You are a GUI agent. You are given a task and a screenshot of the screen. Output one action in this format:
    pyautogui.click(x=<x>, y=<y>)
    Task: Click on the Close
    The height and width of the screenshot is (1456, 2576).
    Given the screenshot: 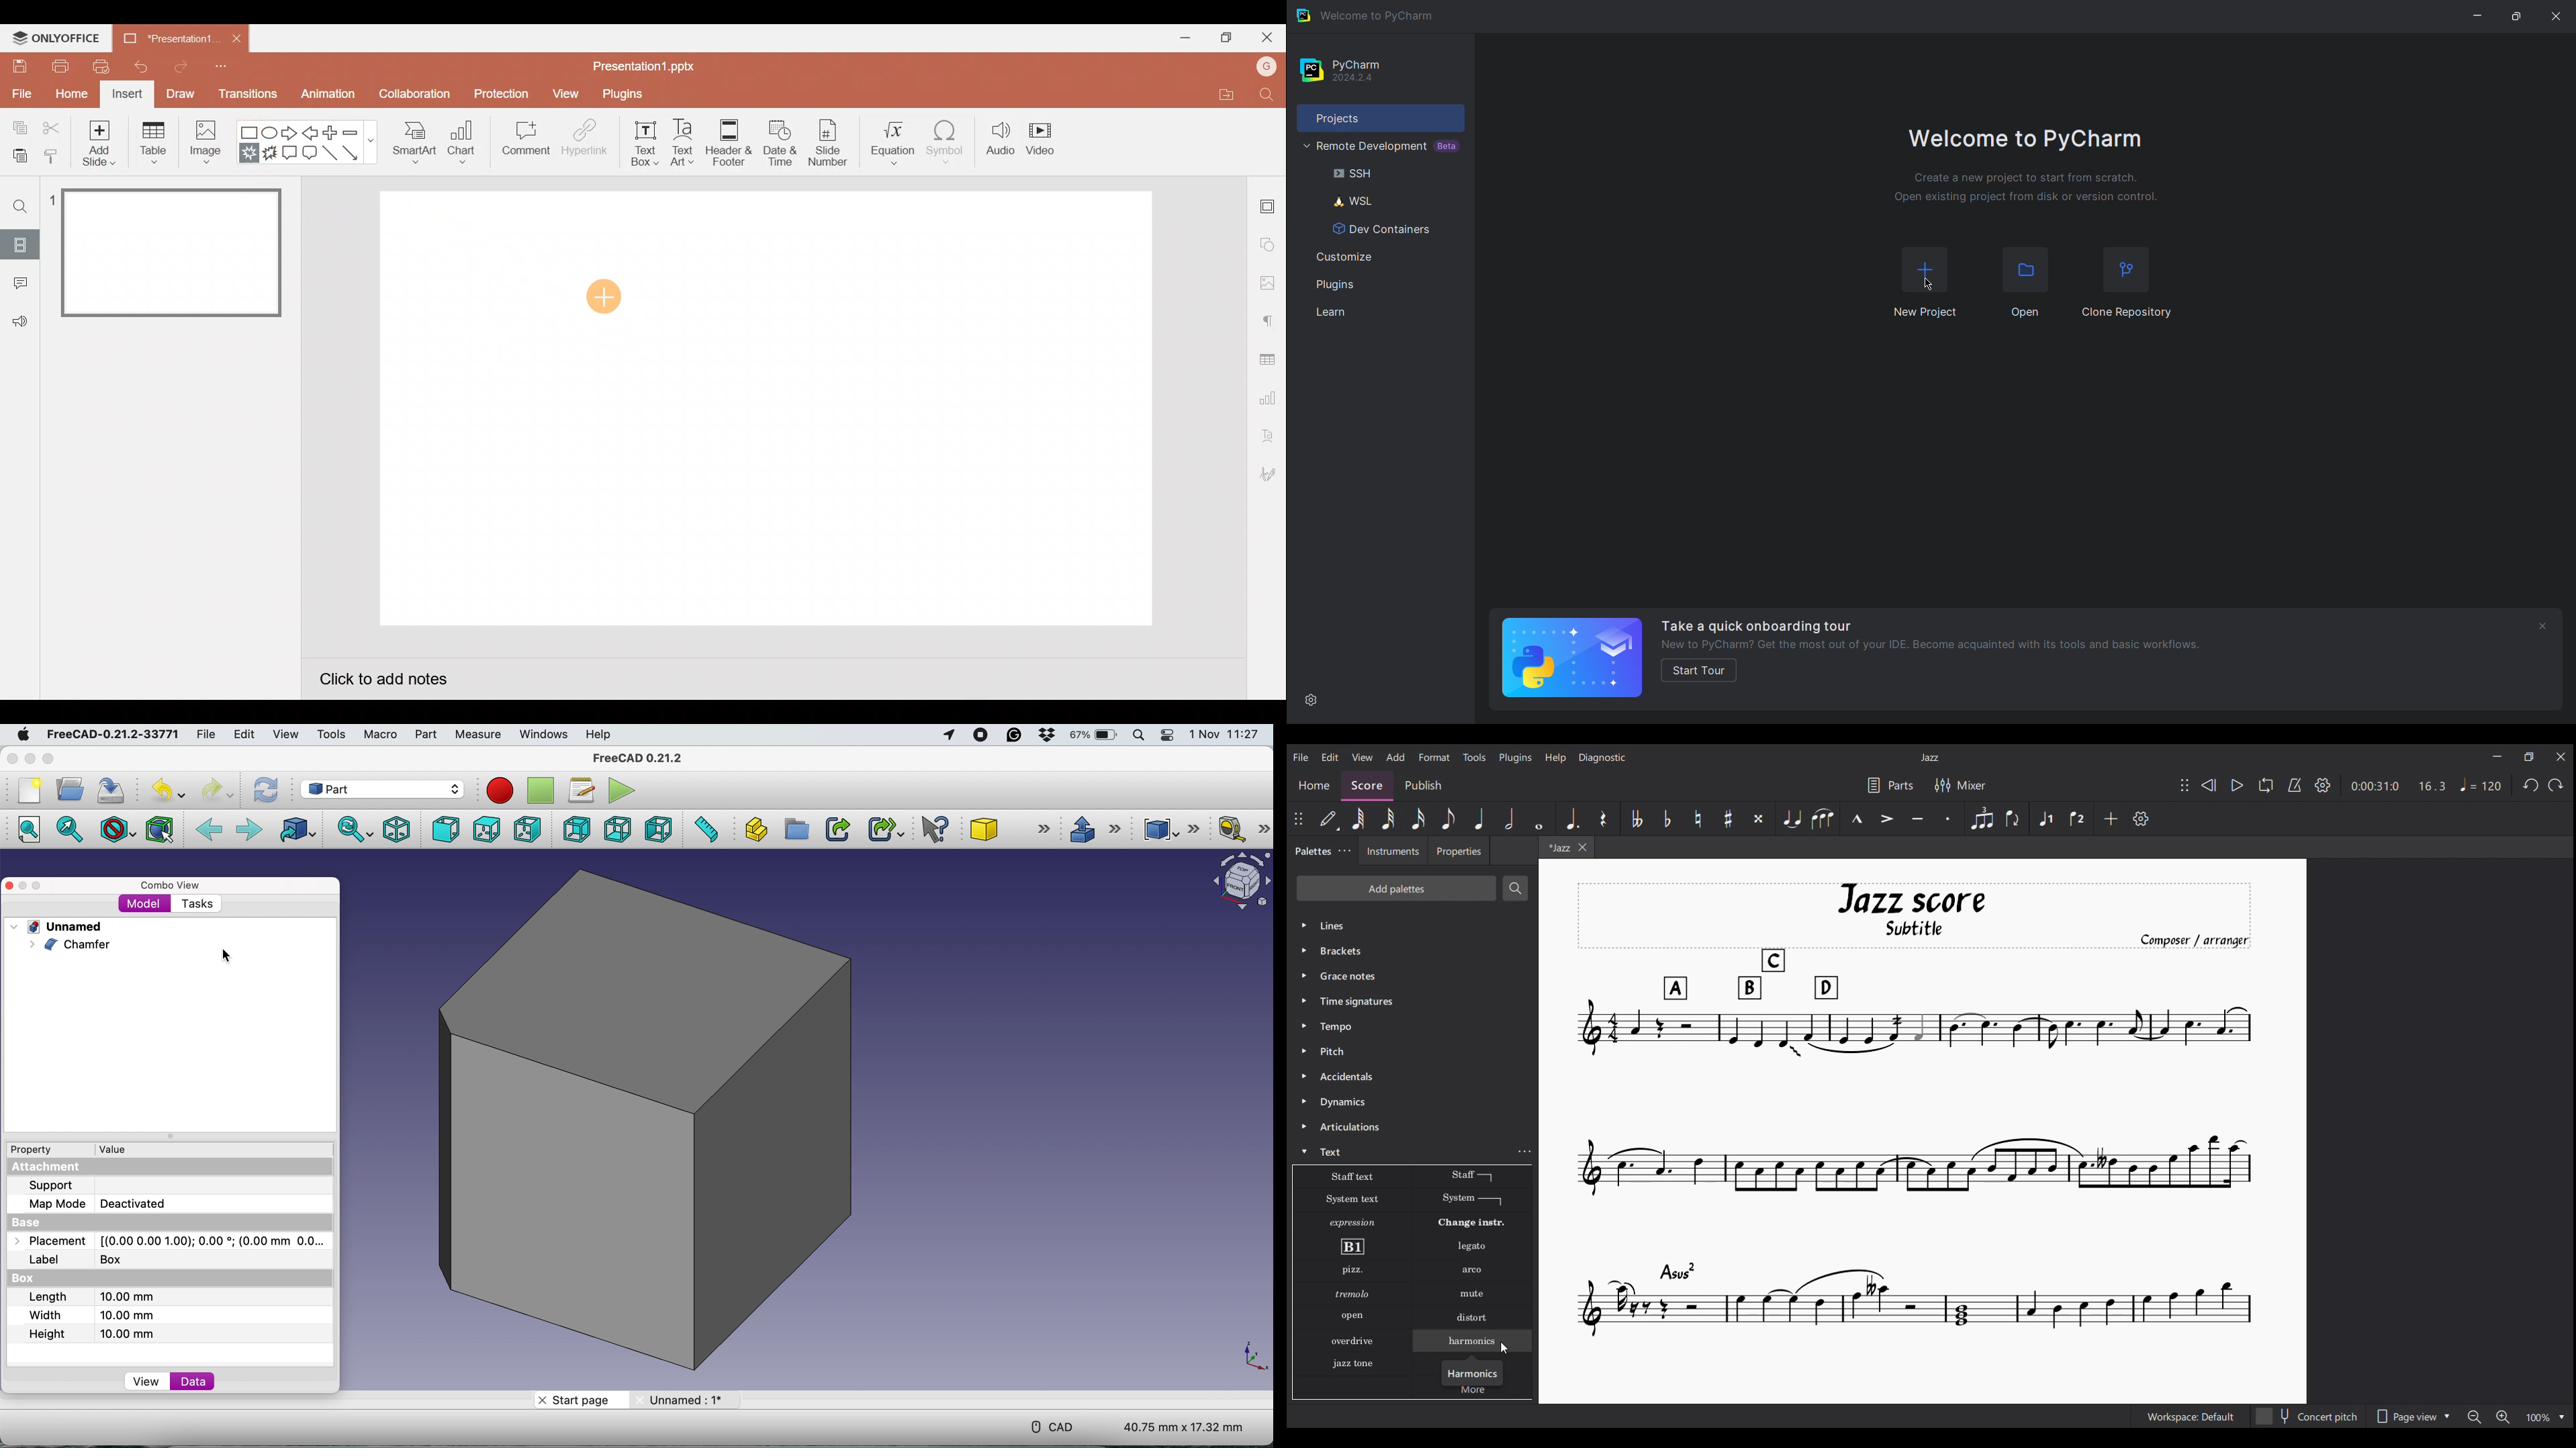 What is the action you would take?
    pyautogui.click(x=236, y=38)
    